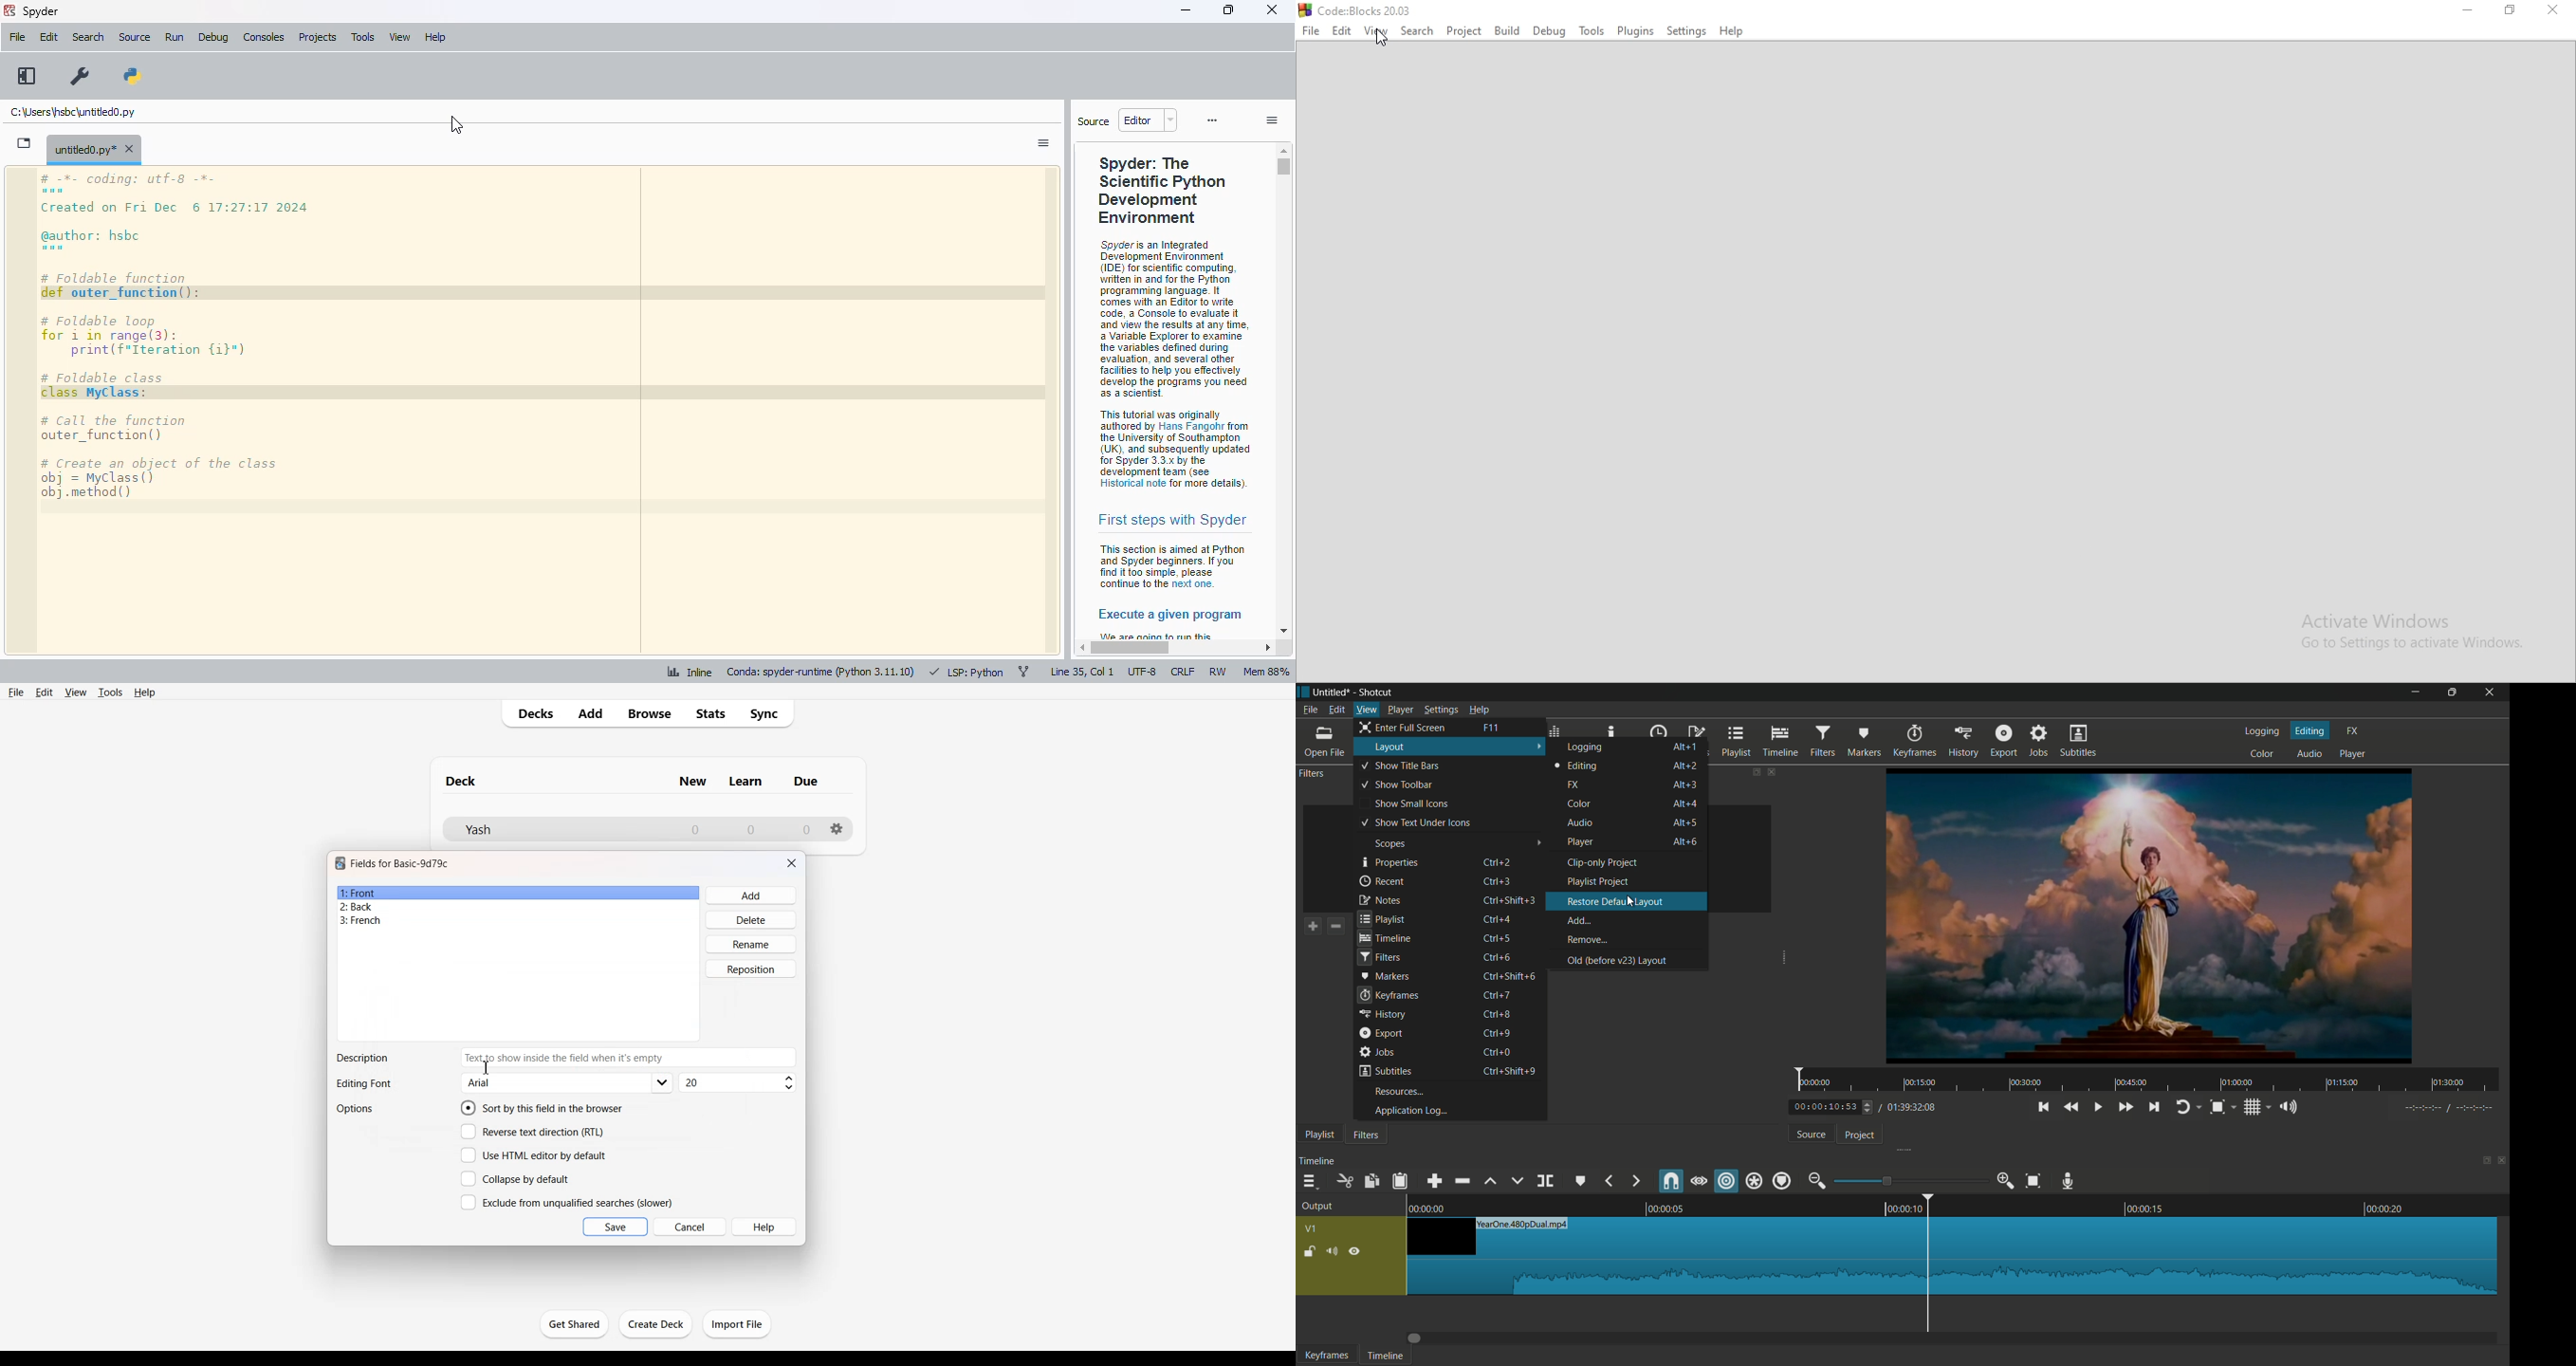  Describe the element at coordinates (1586, 747) in the screenshot. I see `logging` at that location.